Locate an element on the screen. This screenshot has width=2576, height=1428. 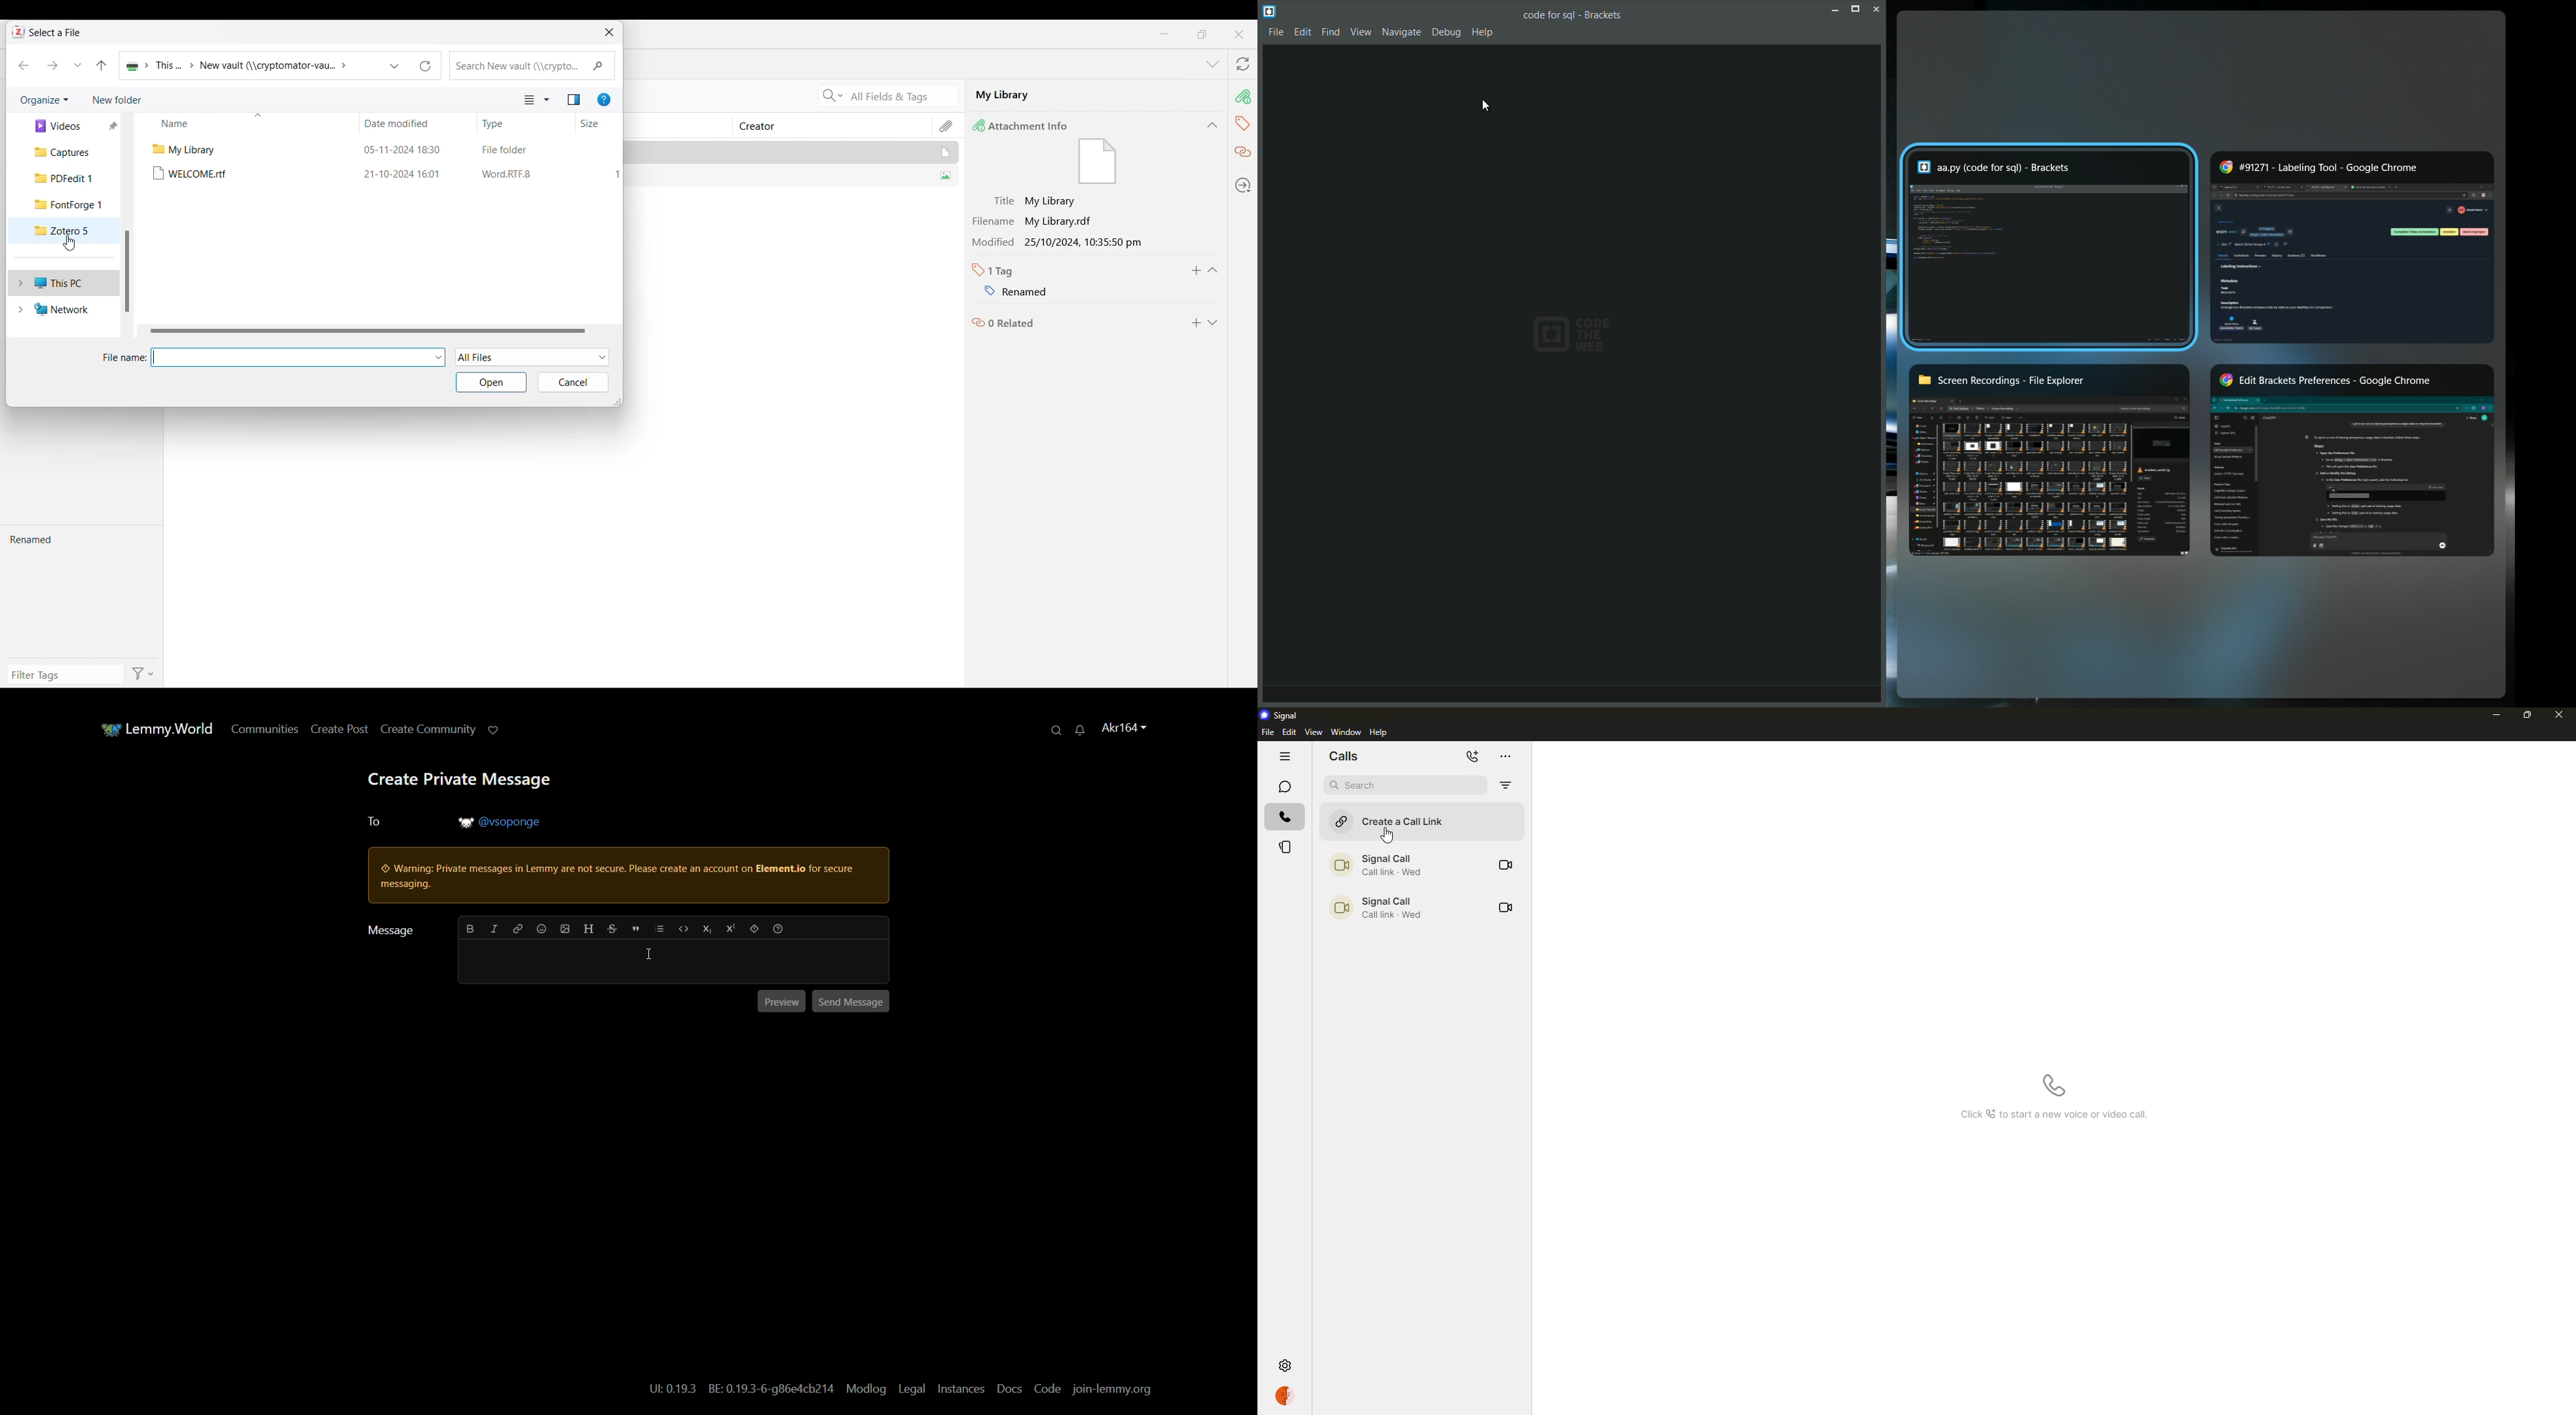
header is located at coordinates (589, 929).